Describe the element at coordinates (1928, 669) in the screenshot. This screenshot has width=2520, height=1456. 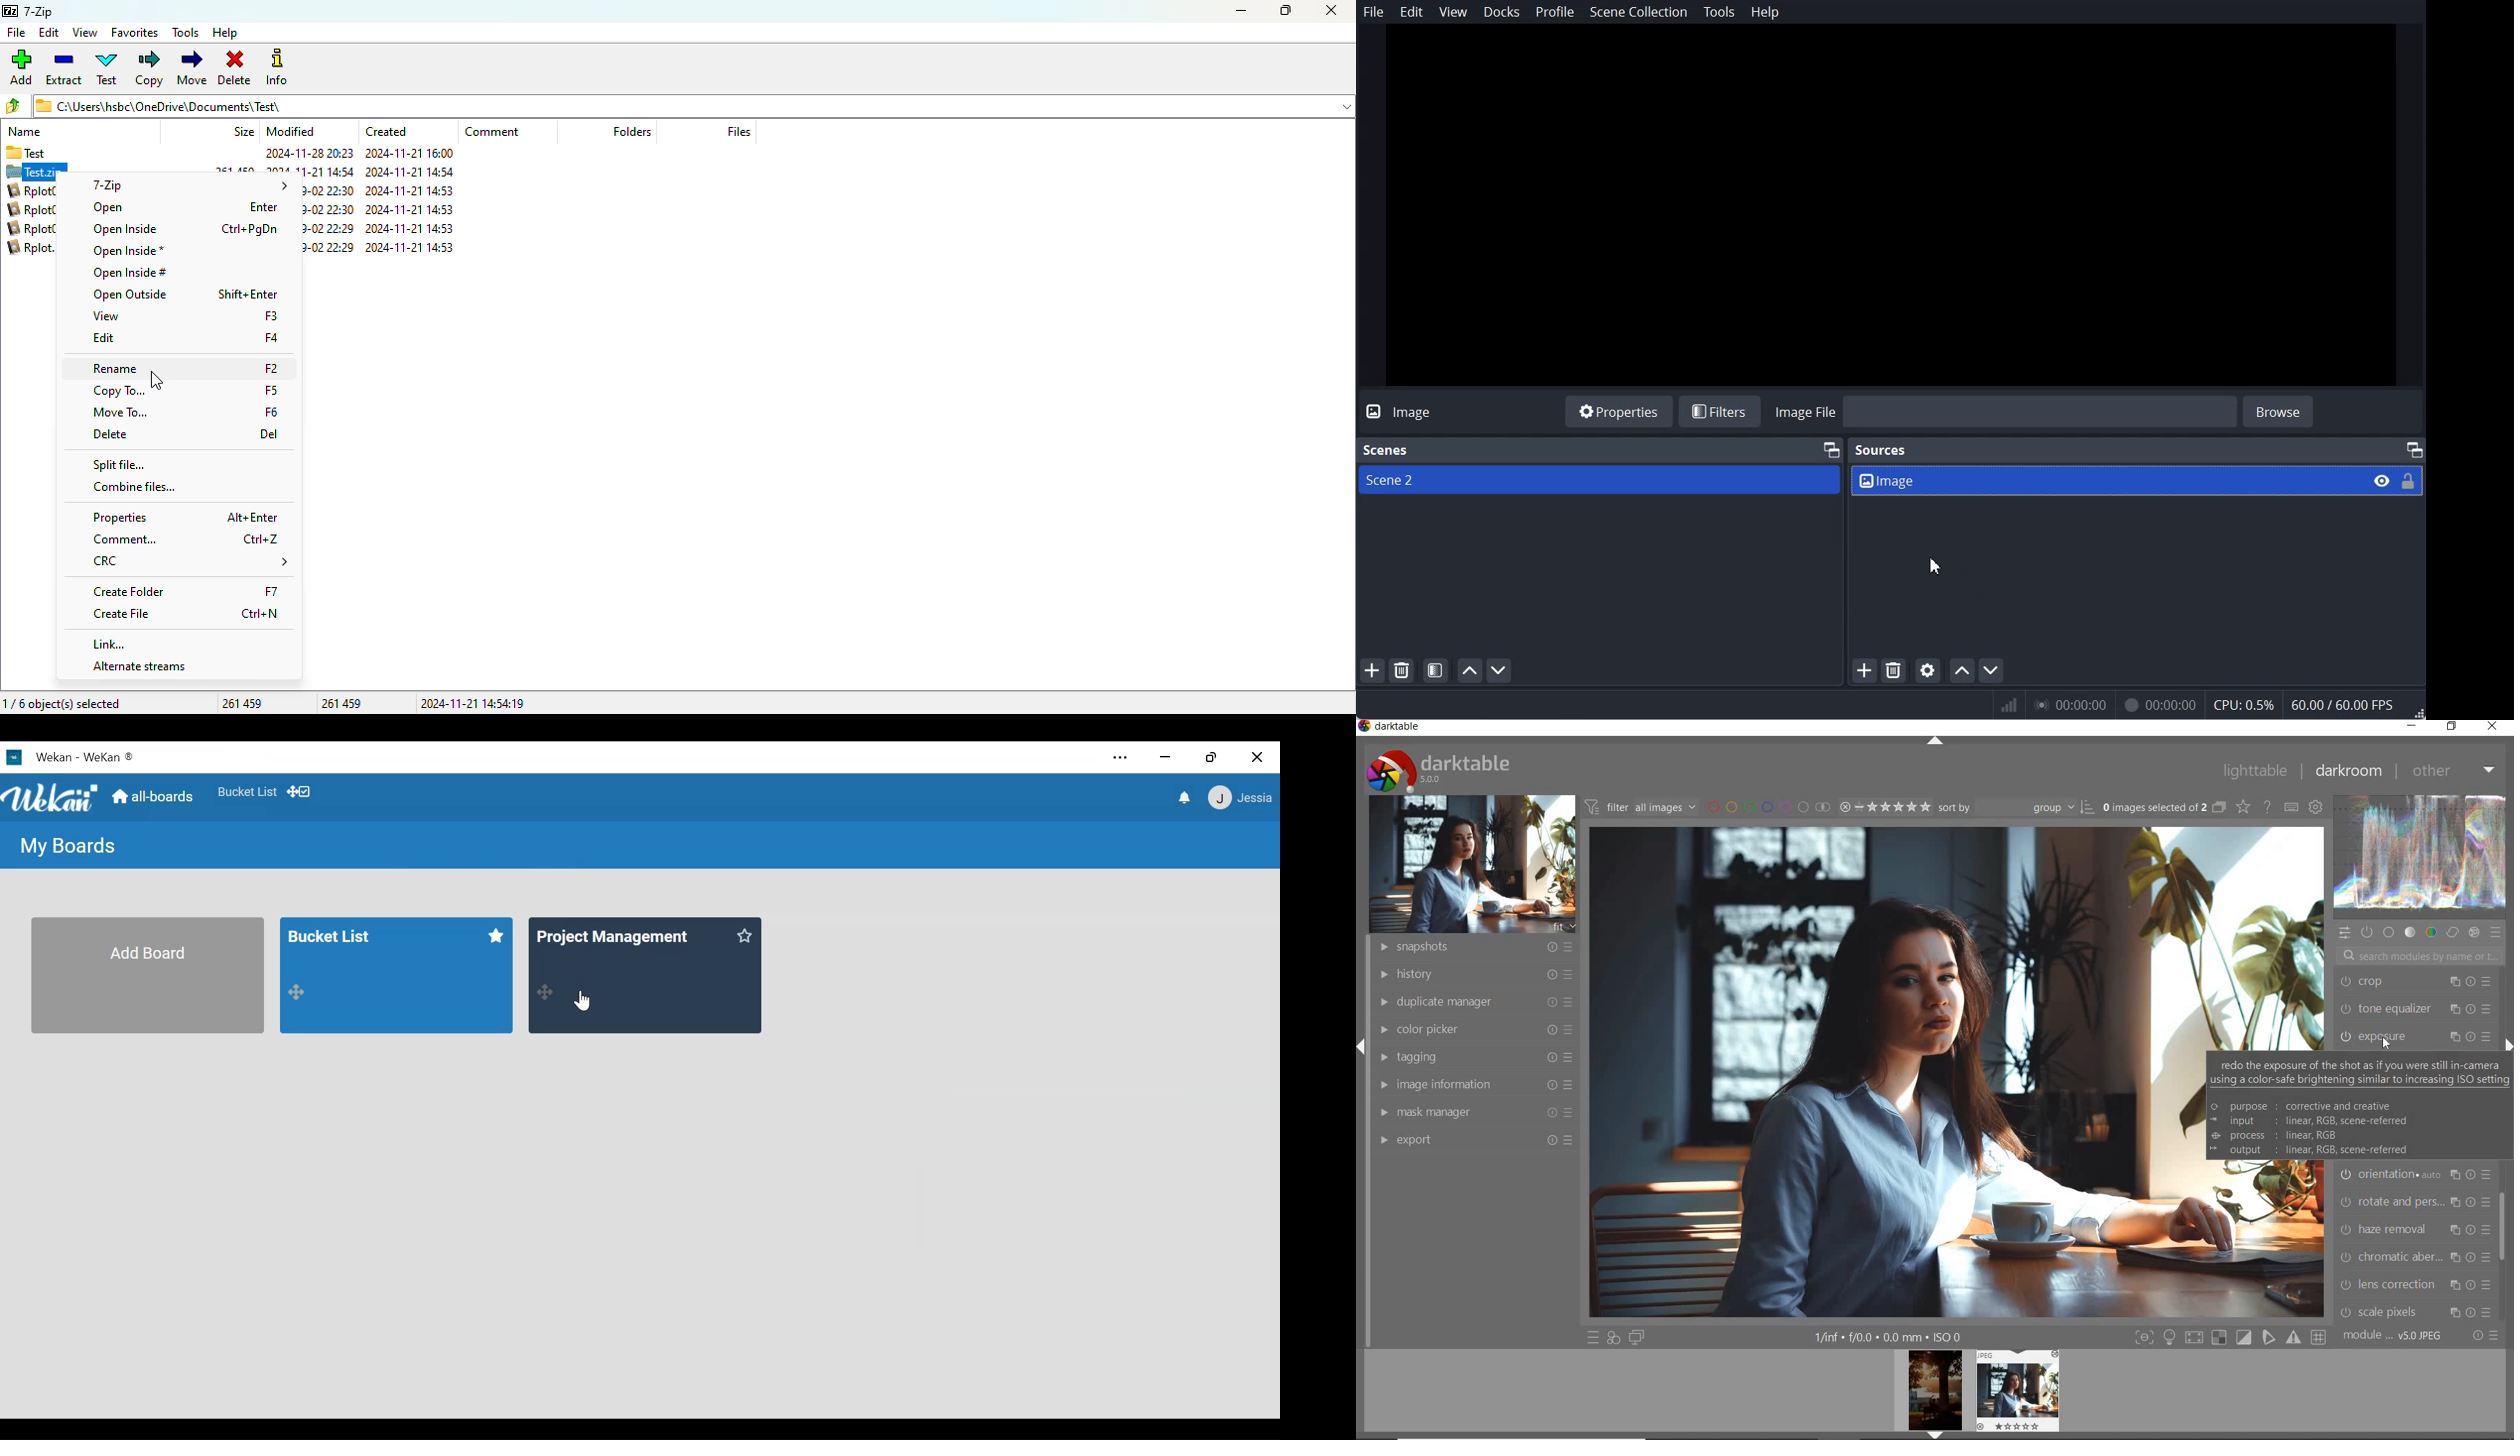
I see `Open source Properties` at that location.